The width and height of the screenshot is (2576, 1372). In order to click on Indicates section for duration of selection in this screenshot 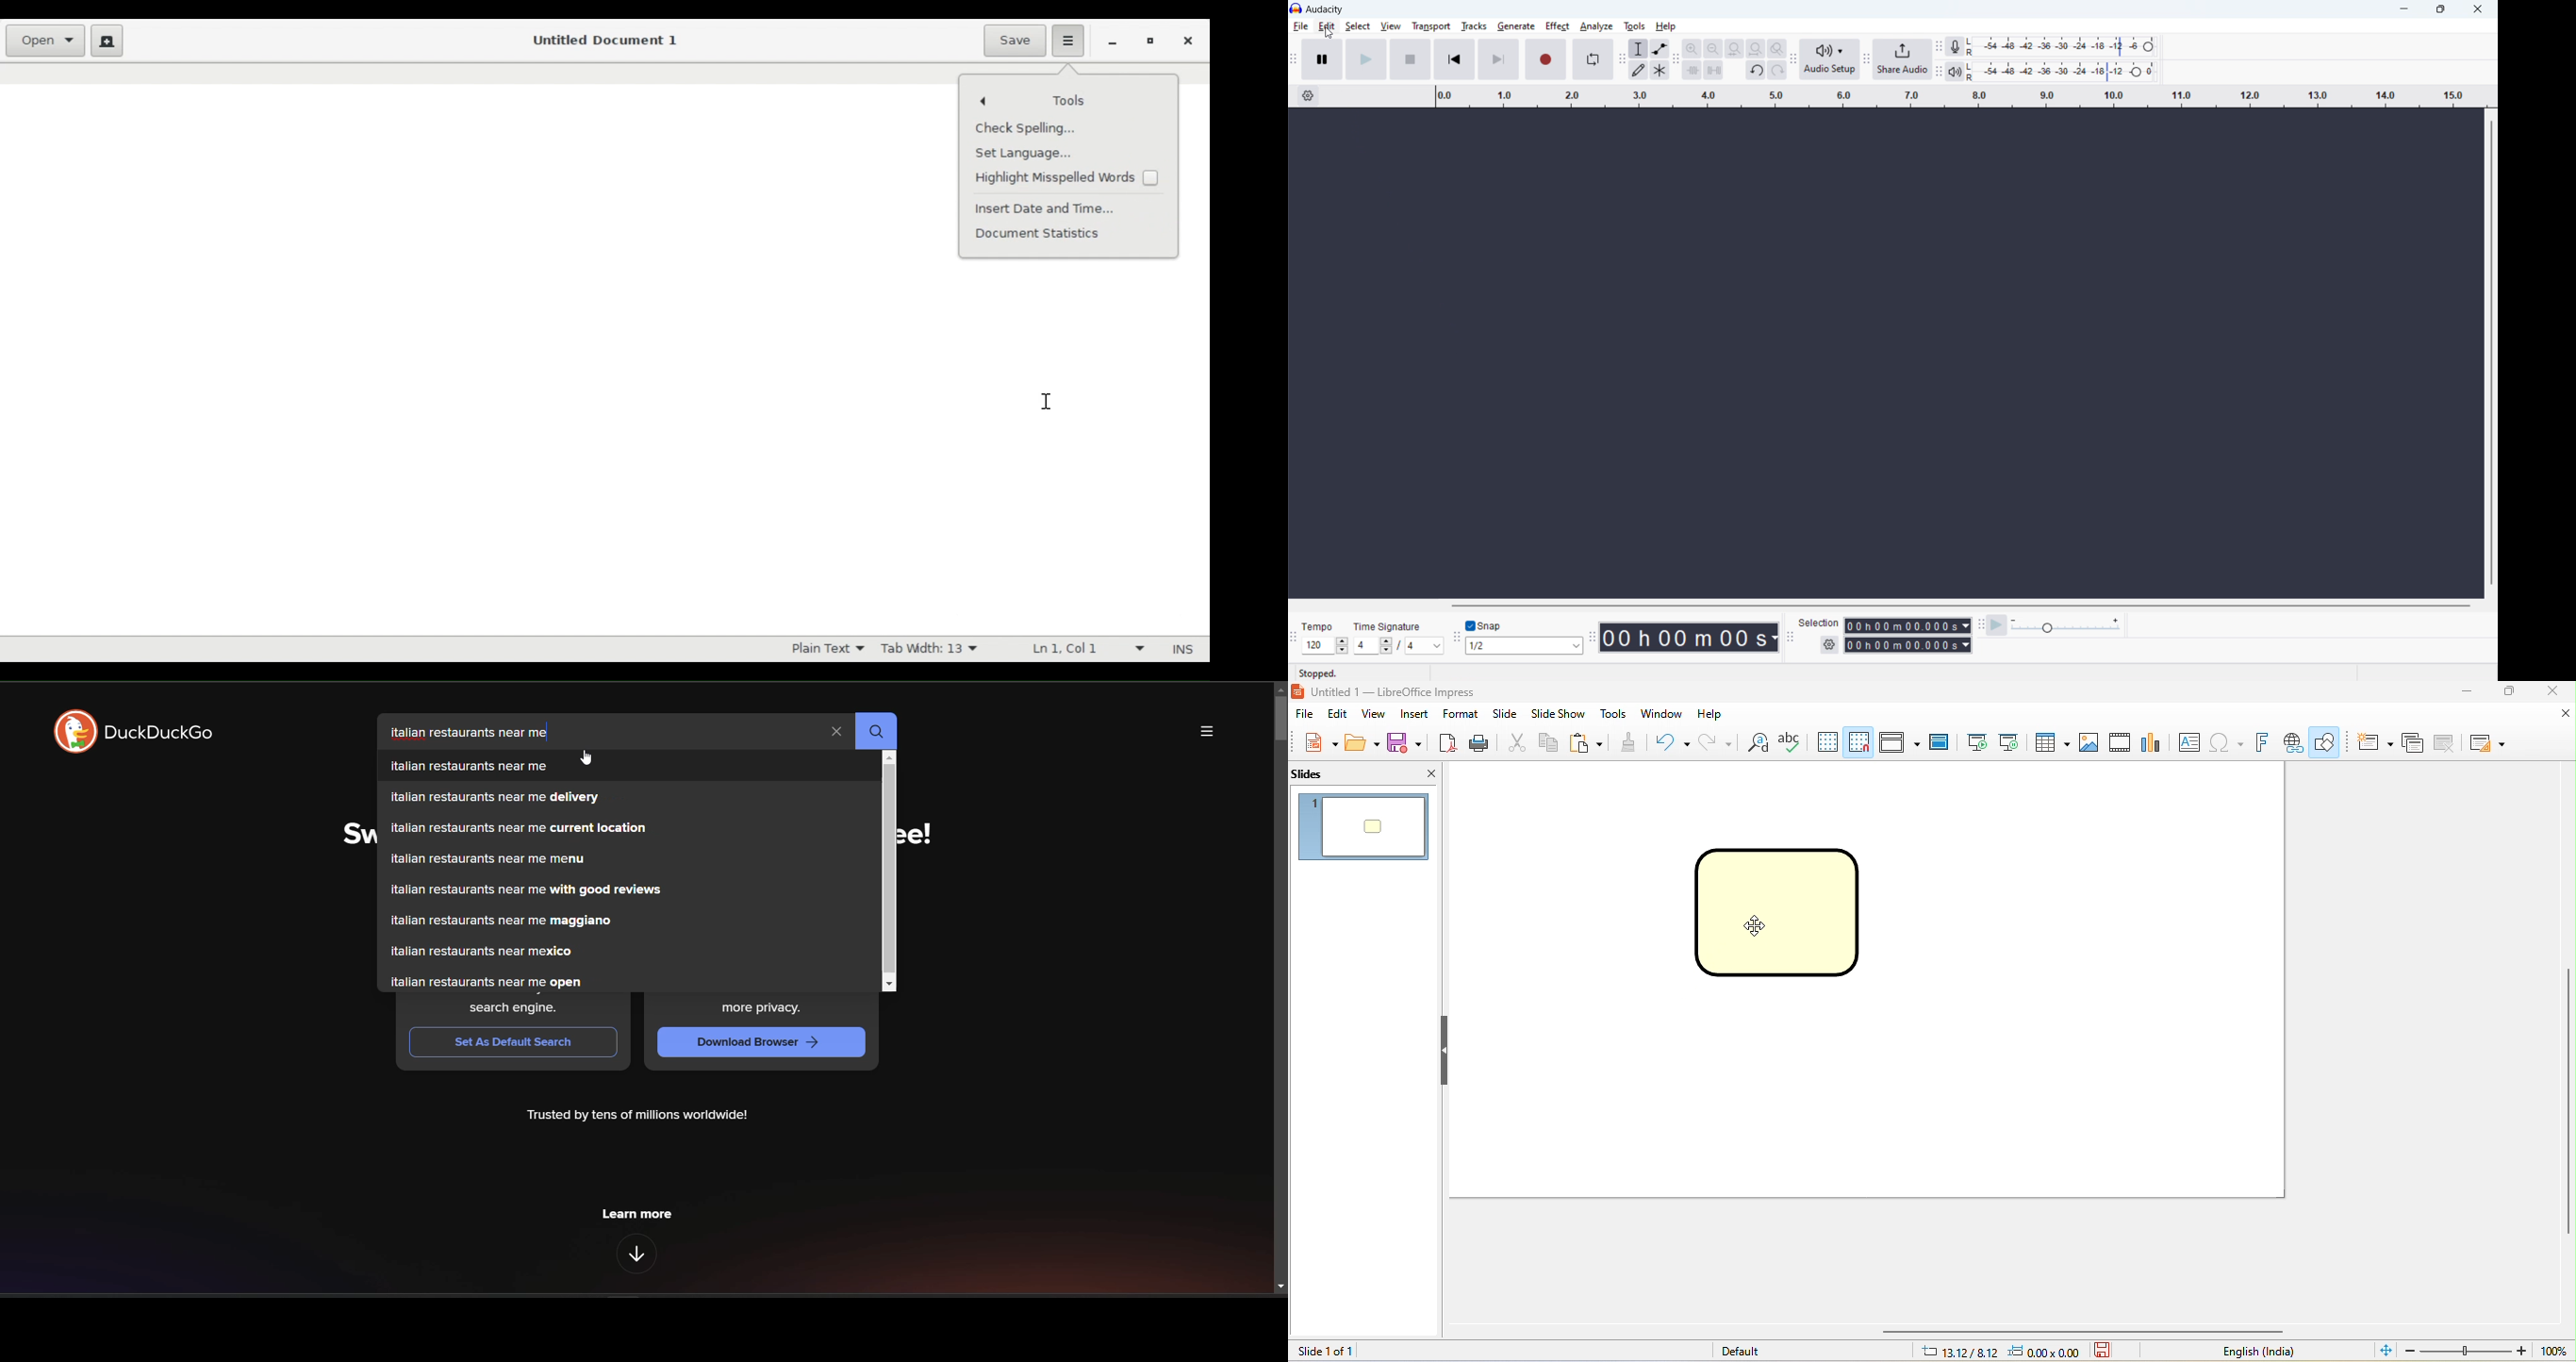, I will do `click(1819, 622)`.